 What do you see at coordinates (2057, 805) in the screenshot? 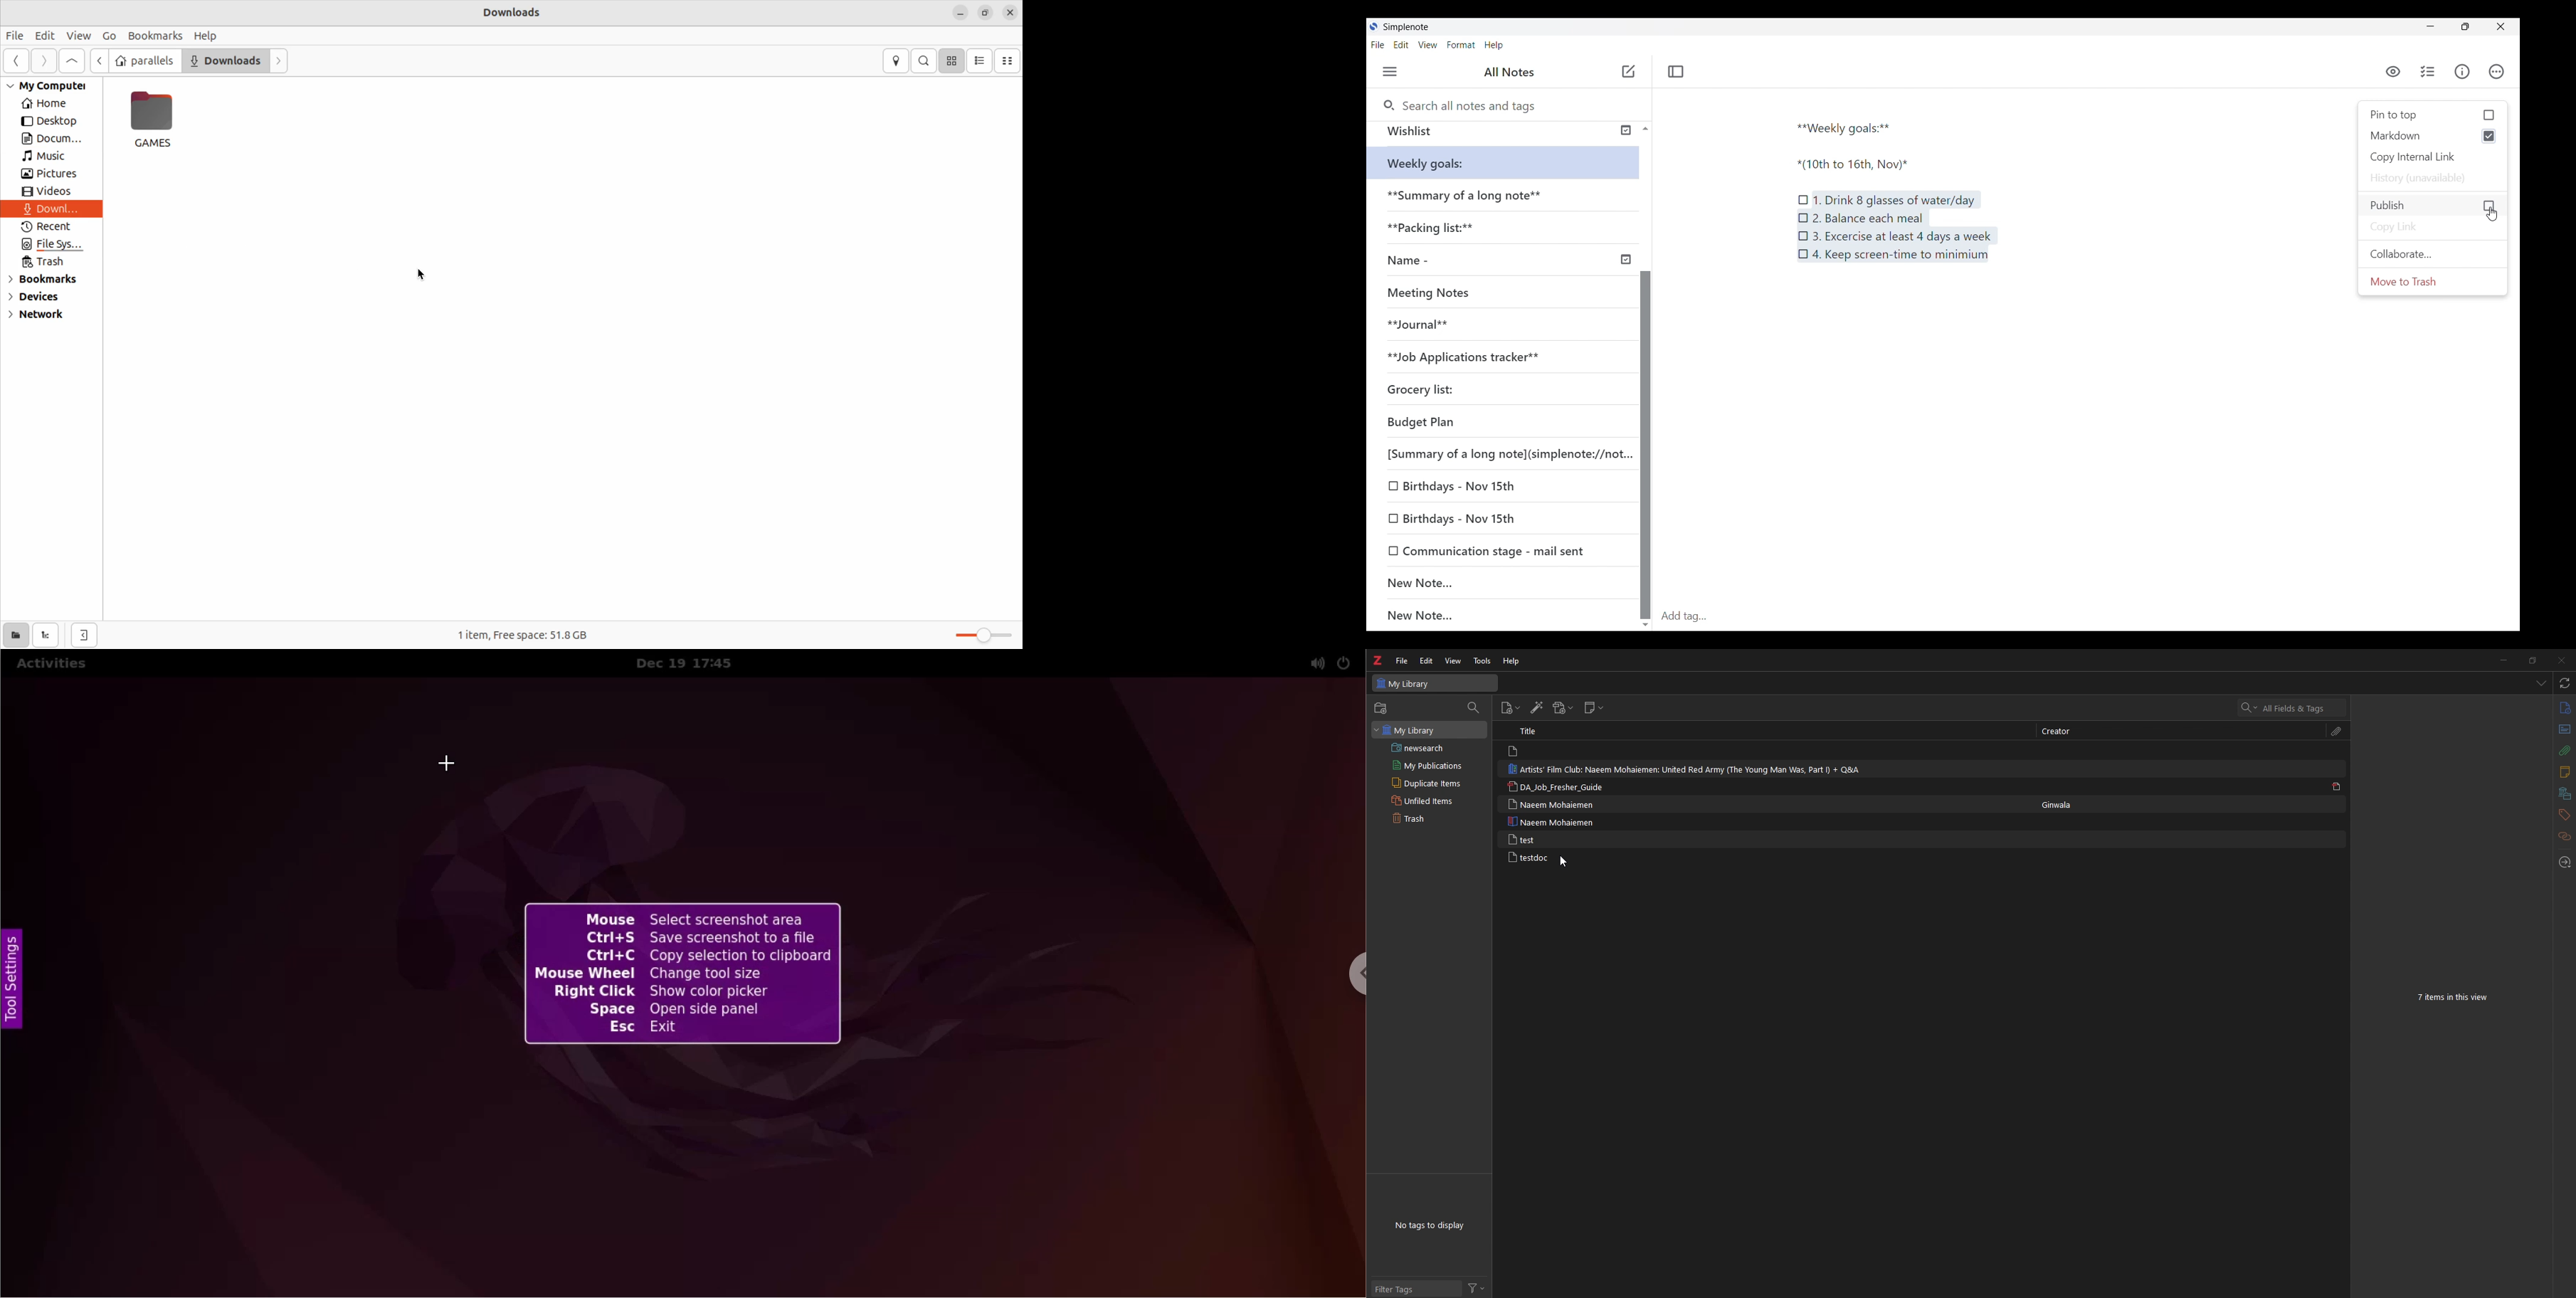
I see `Ginwala` at bounding box center [2057, 805].